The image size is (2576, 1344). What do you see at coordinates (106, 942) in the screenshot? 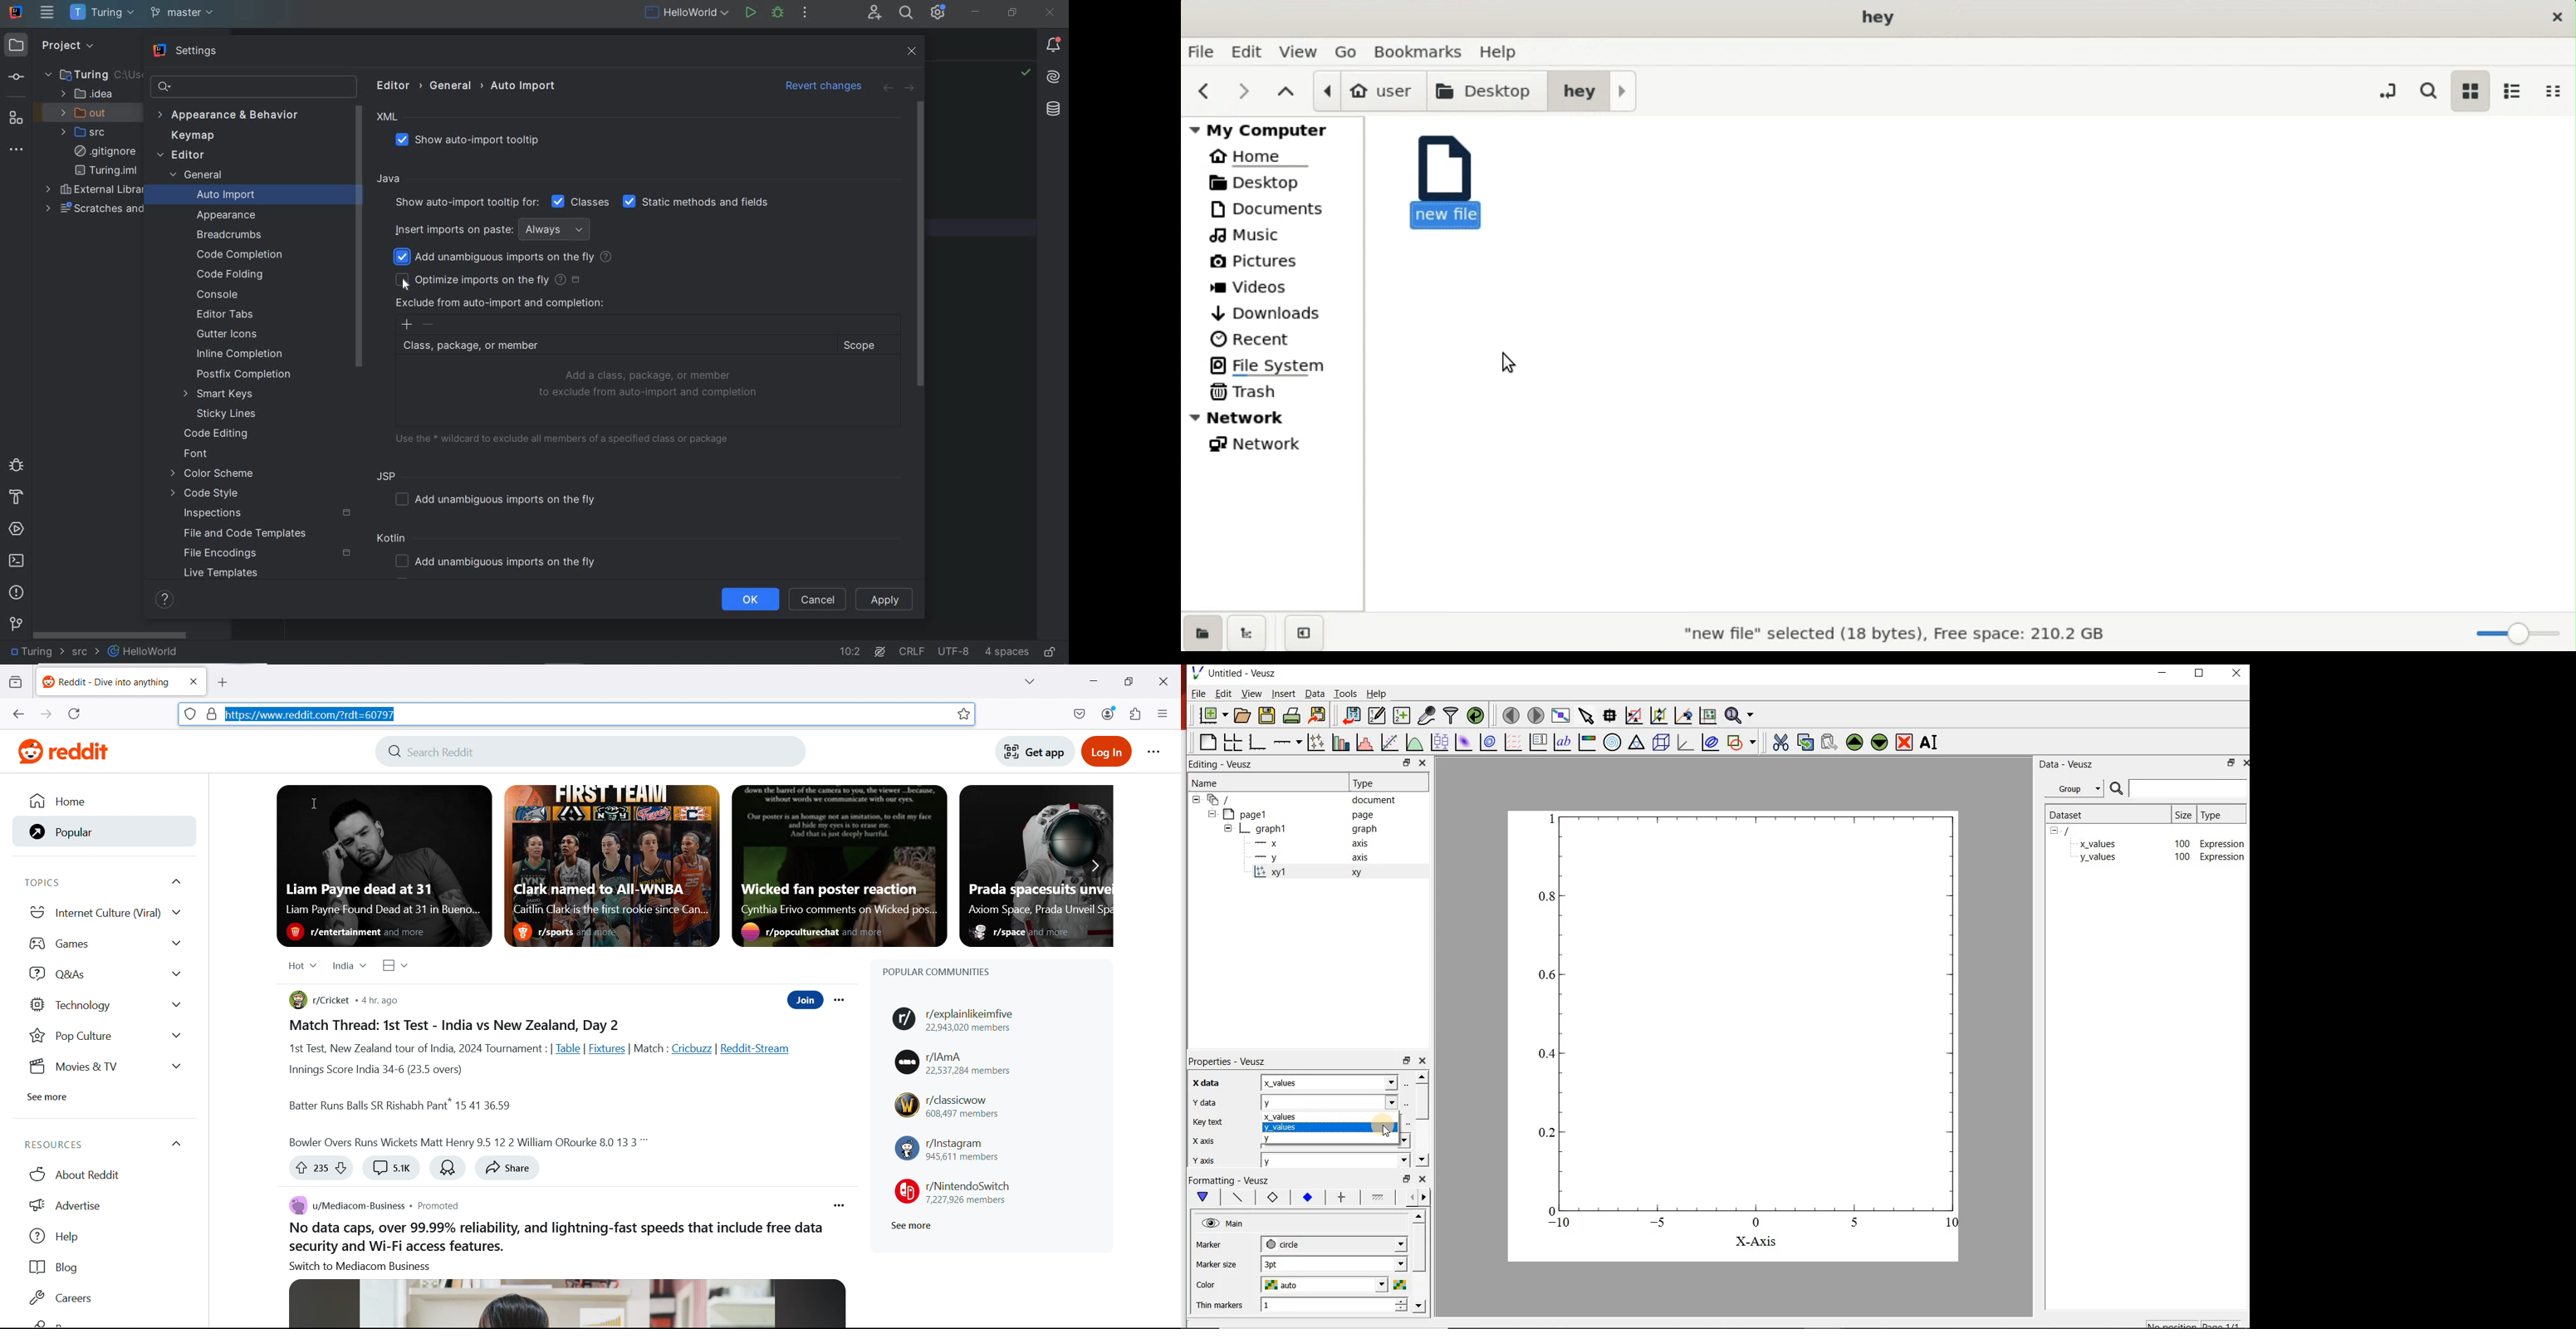
I see `games` at bounding box center [106, 942].